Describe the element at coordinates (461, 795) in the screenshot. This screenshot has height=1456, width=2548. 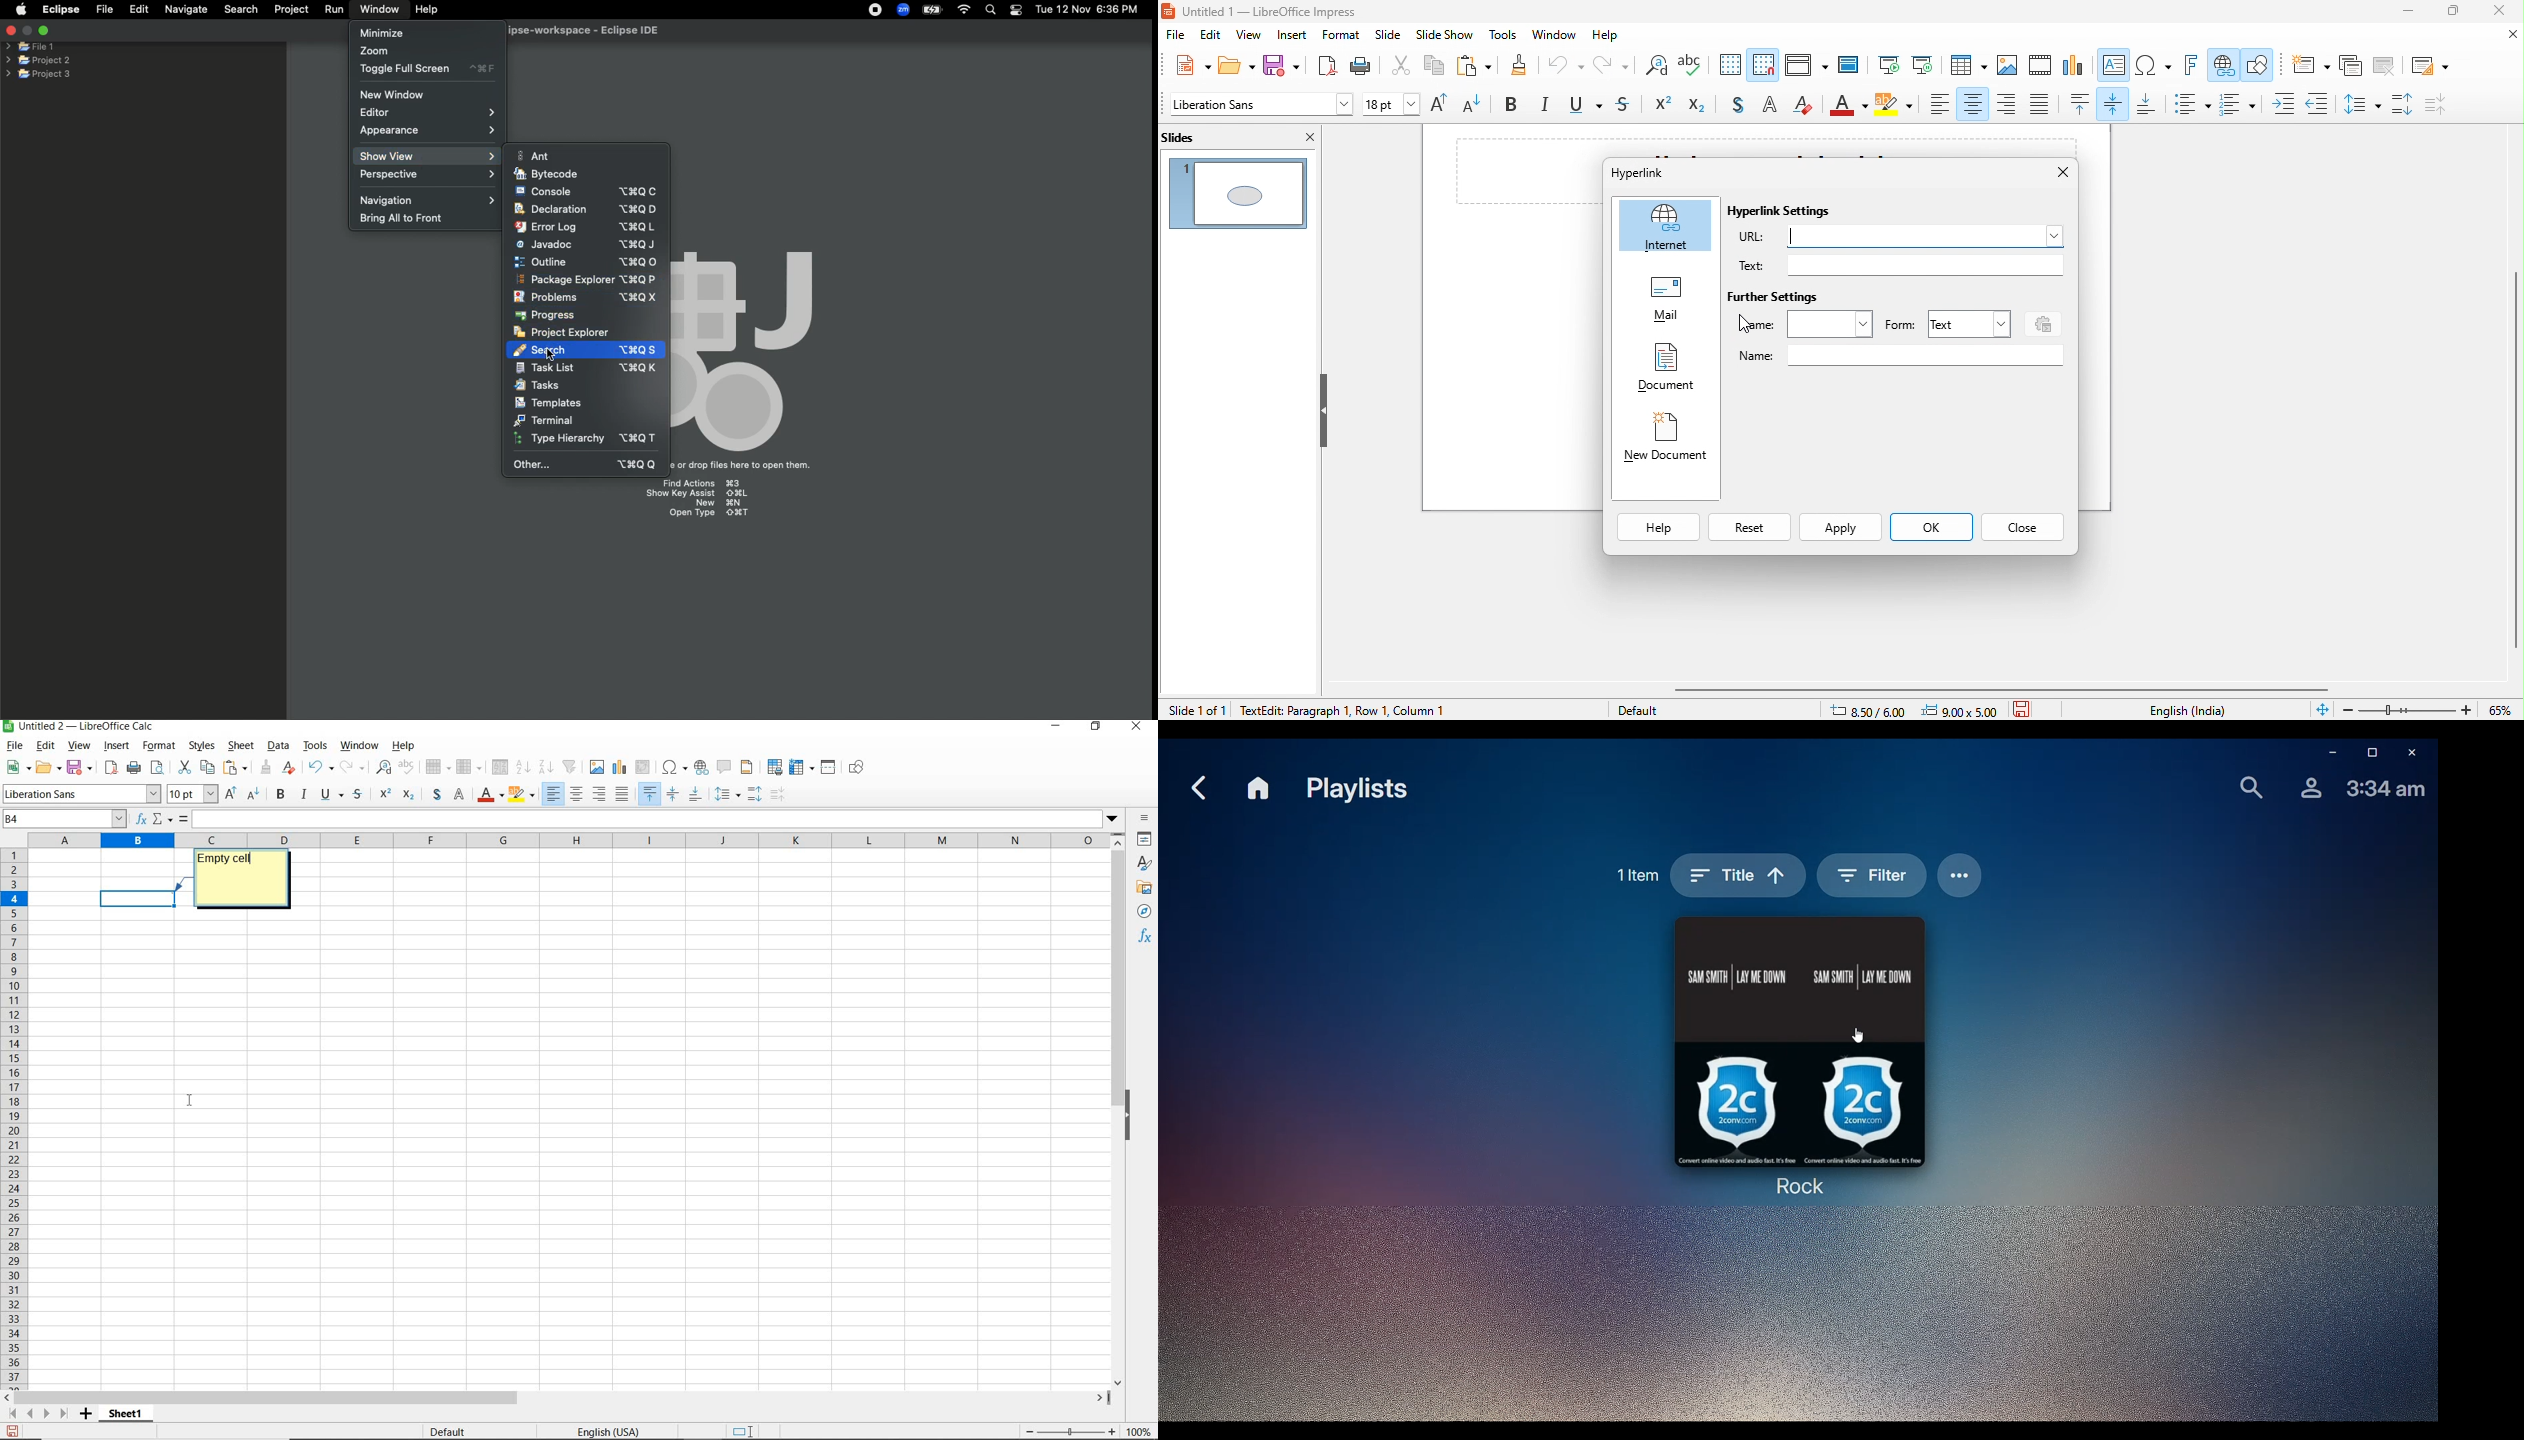
I see `Normal Text Mode` at that location.